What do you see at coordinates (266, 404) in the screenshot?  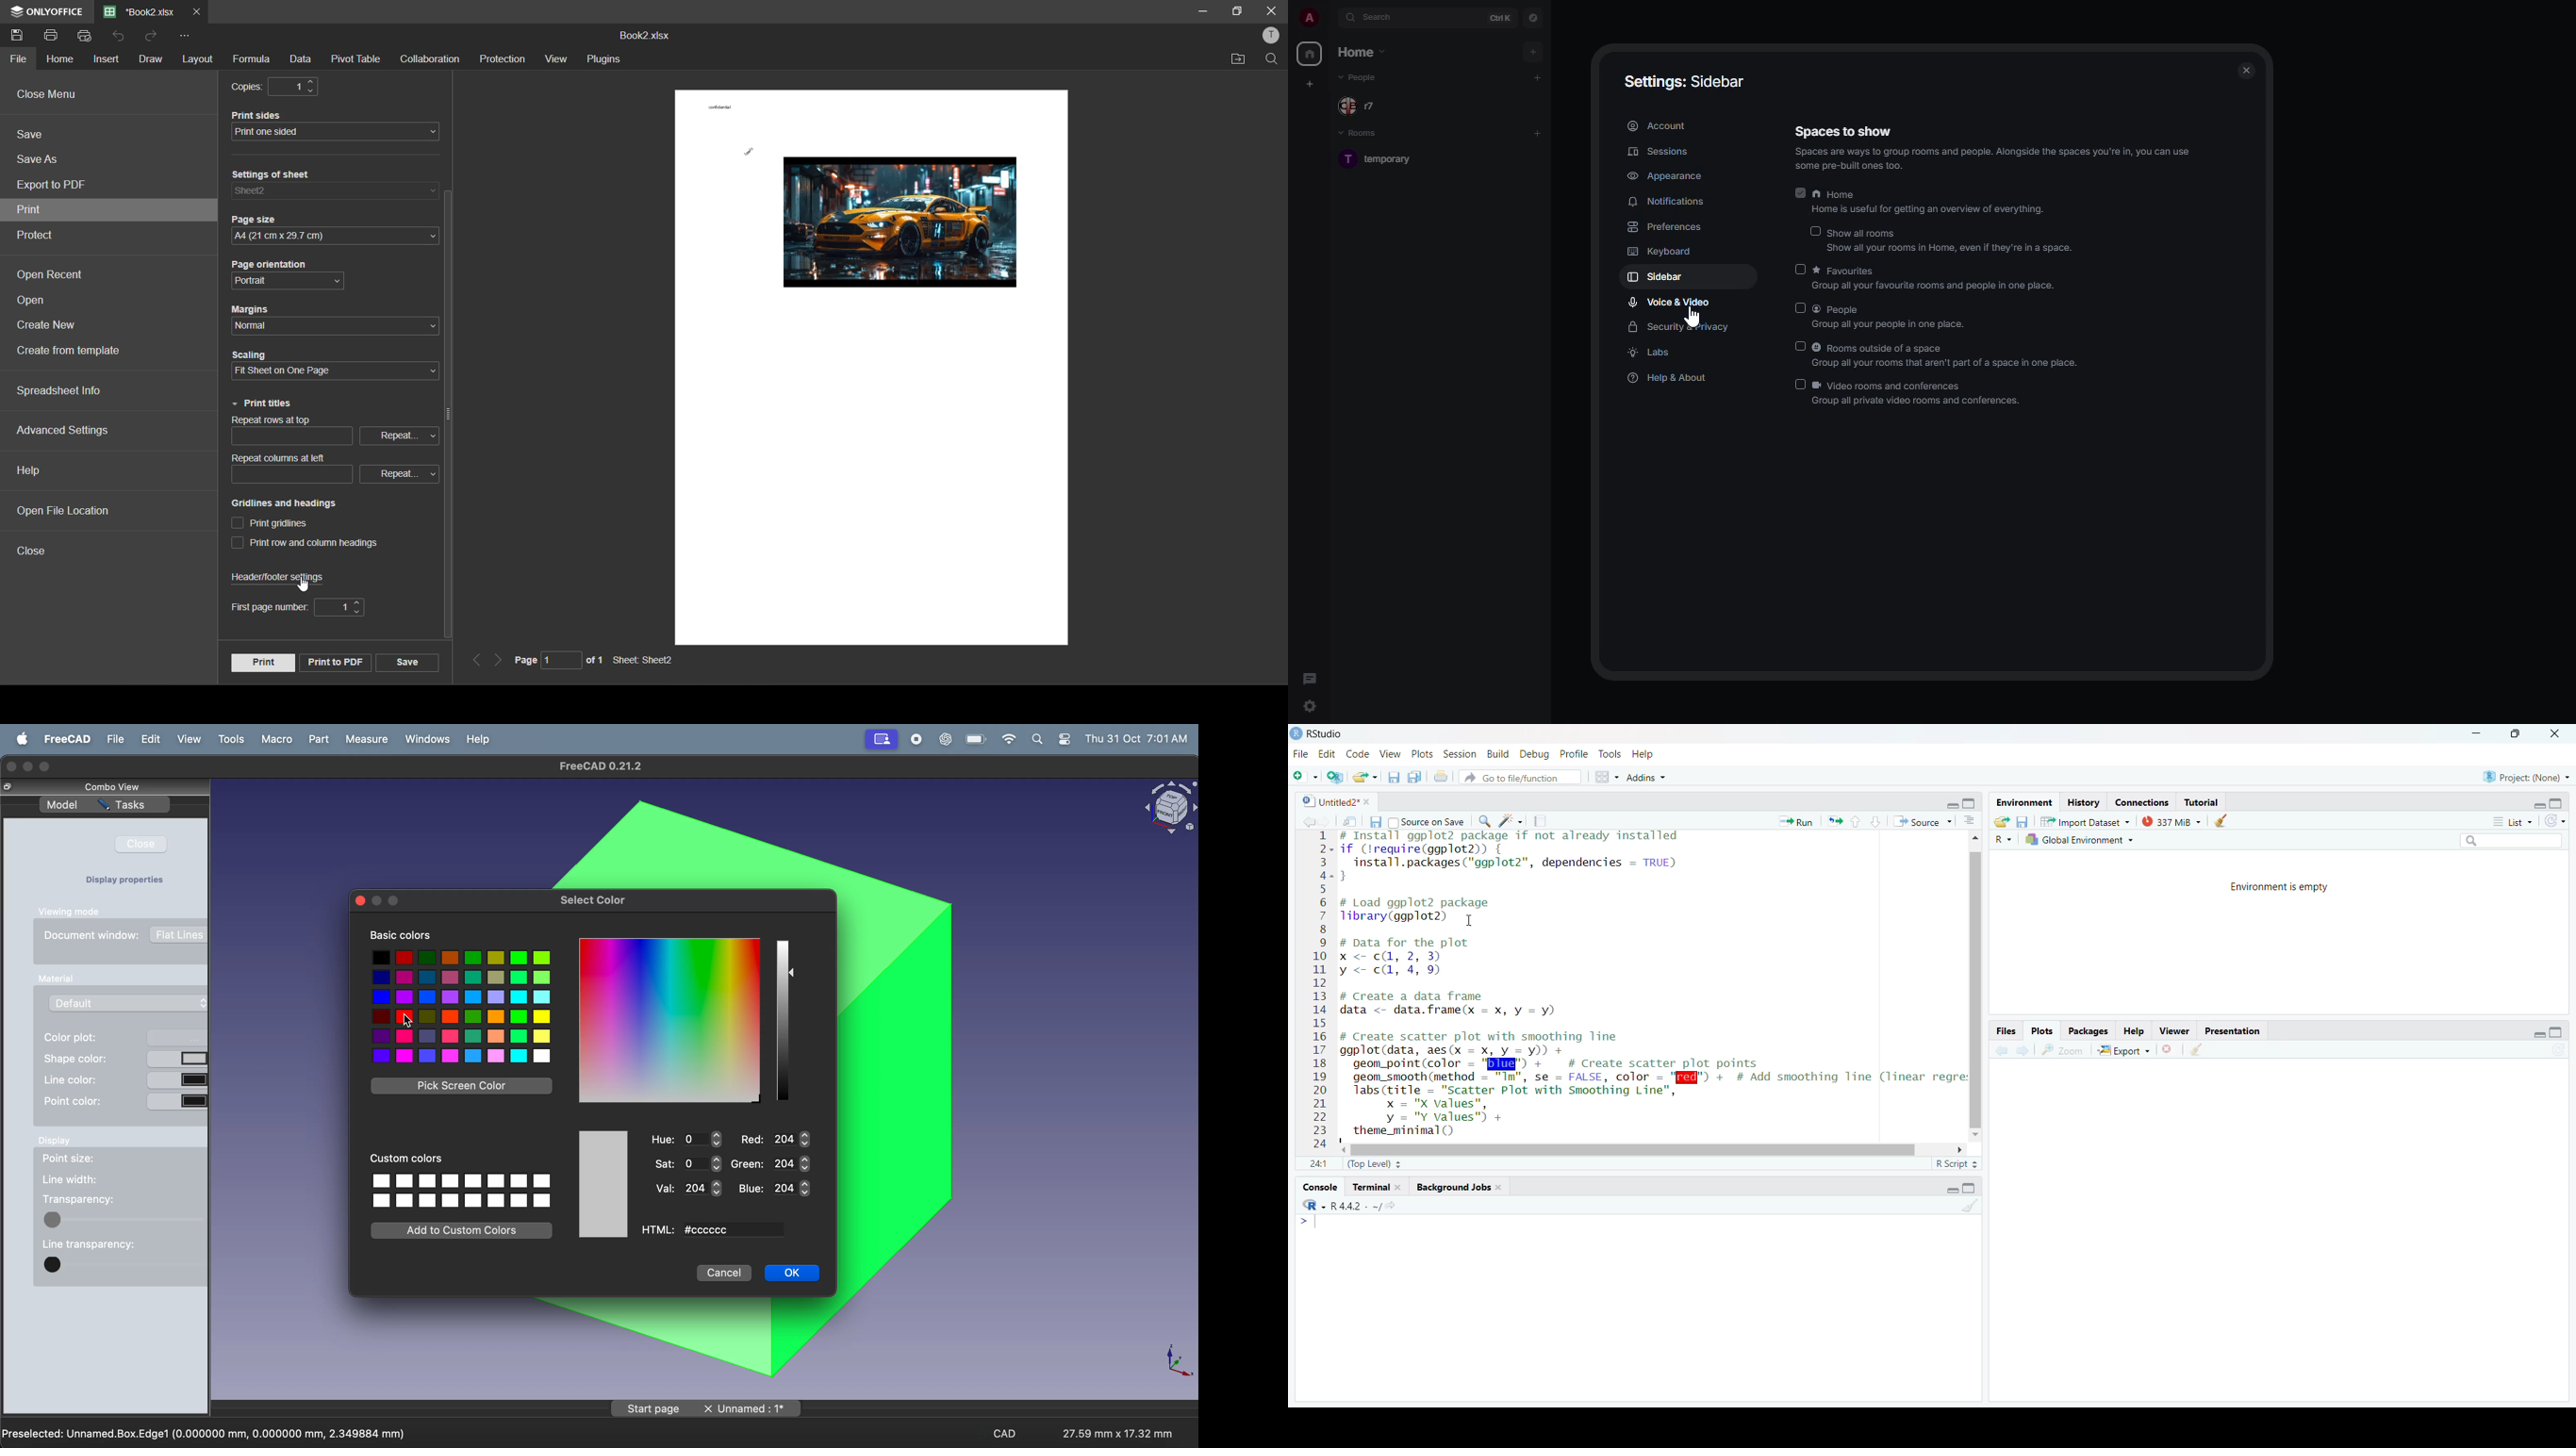 I see `print titles` at bounding box center [266, 404].